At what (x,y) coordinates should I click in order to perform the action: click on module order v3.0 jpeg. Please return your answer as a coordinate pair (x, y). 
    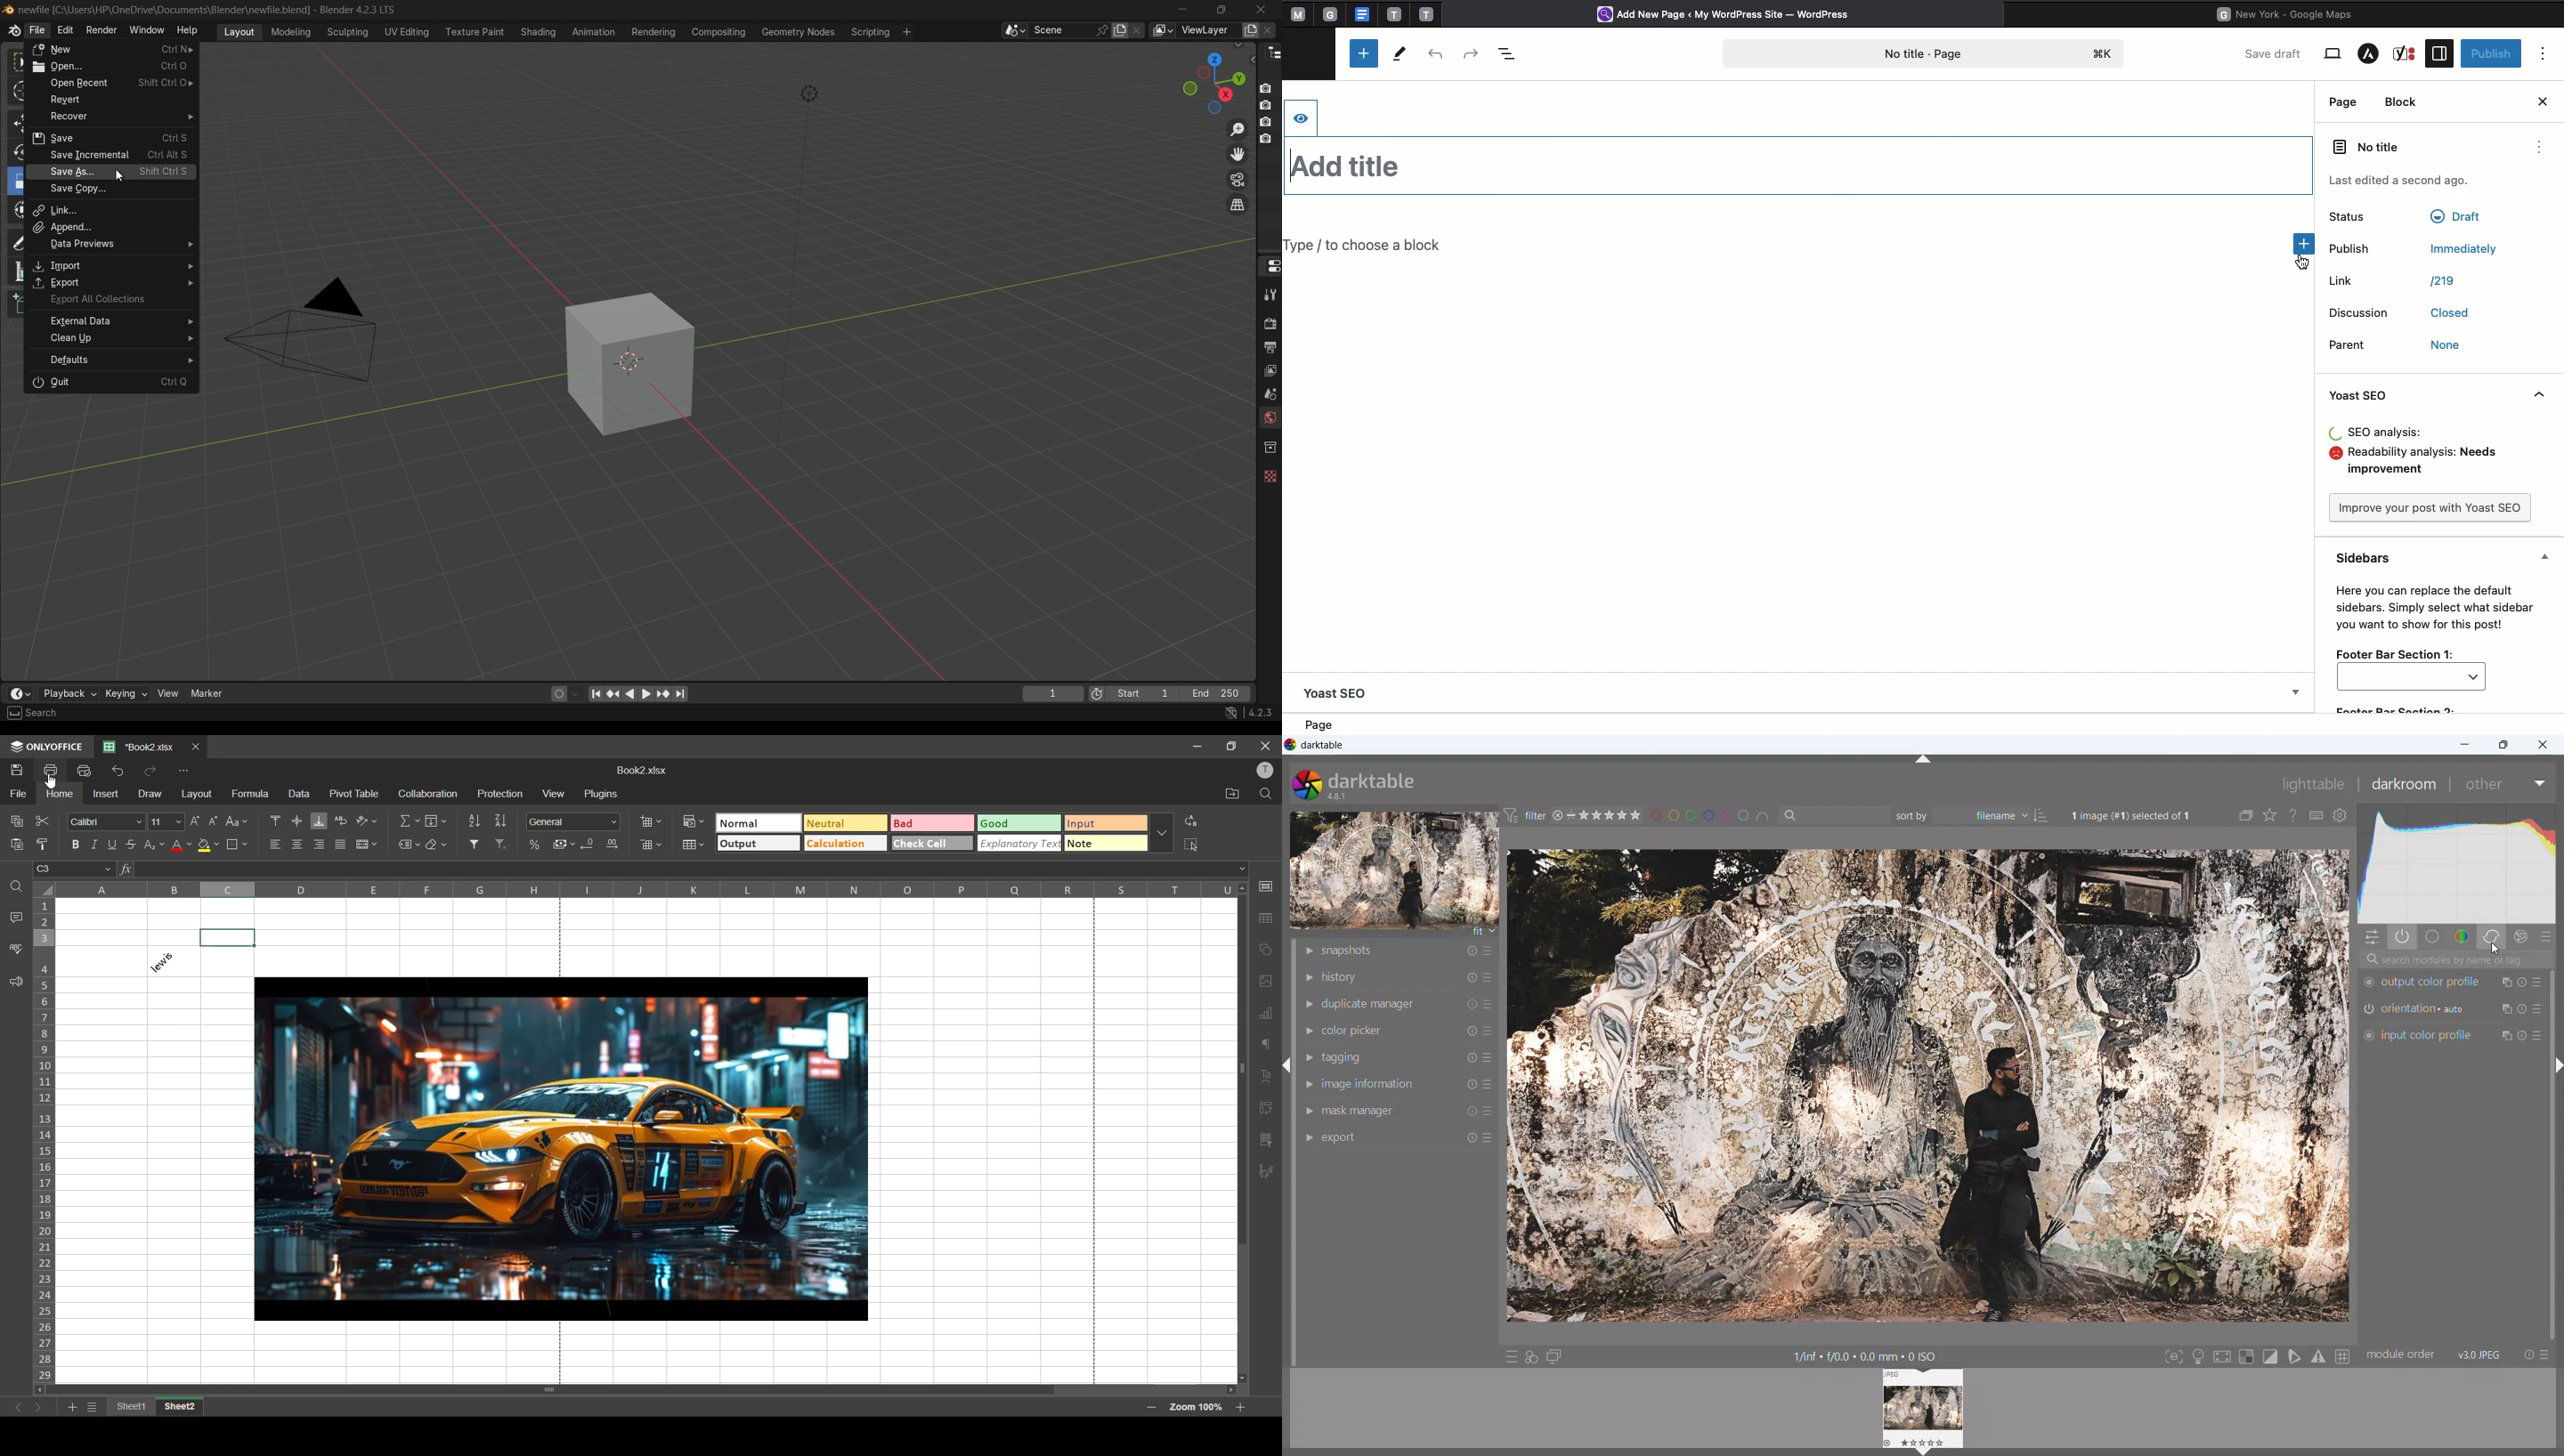
    Looking at the image, I should click on (2437, 1356).